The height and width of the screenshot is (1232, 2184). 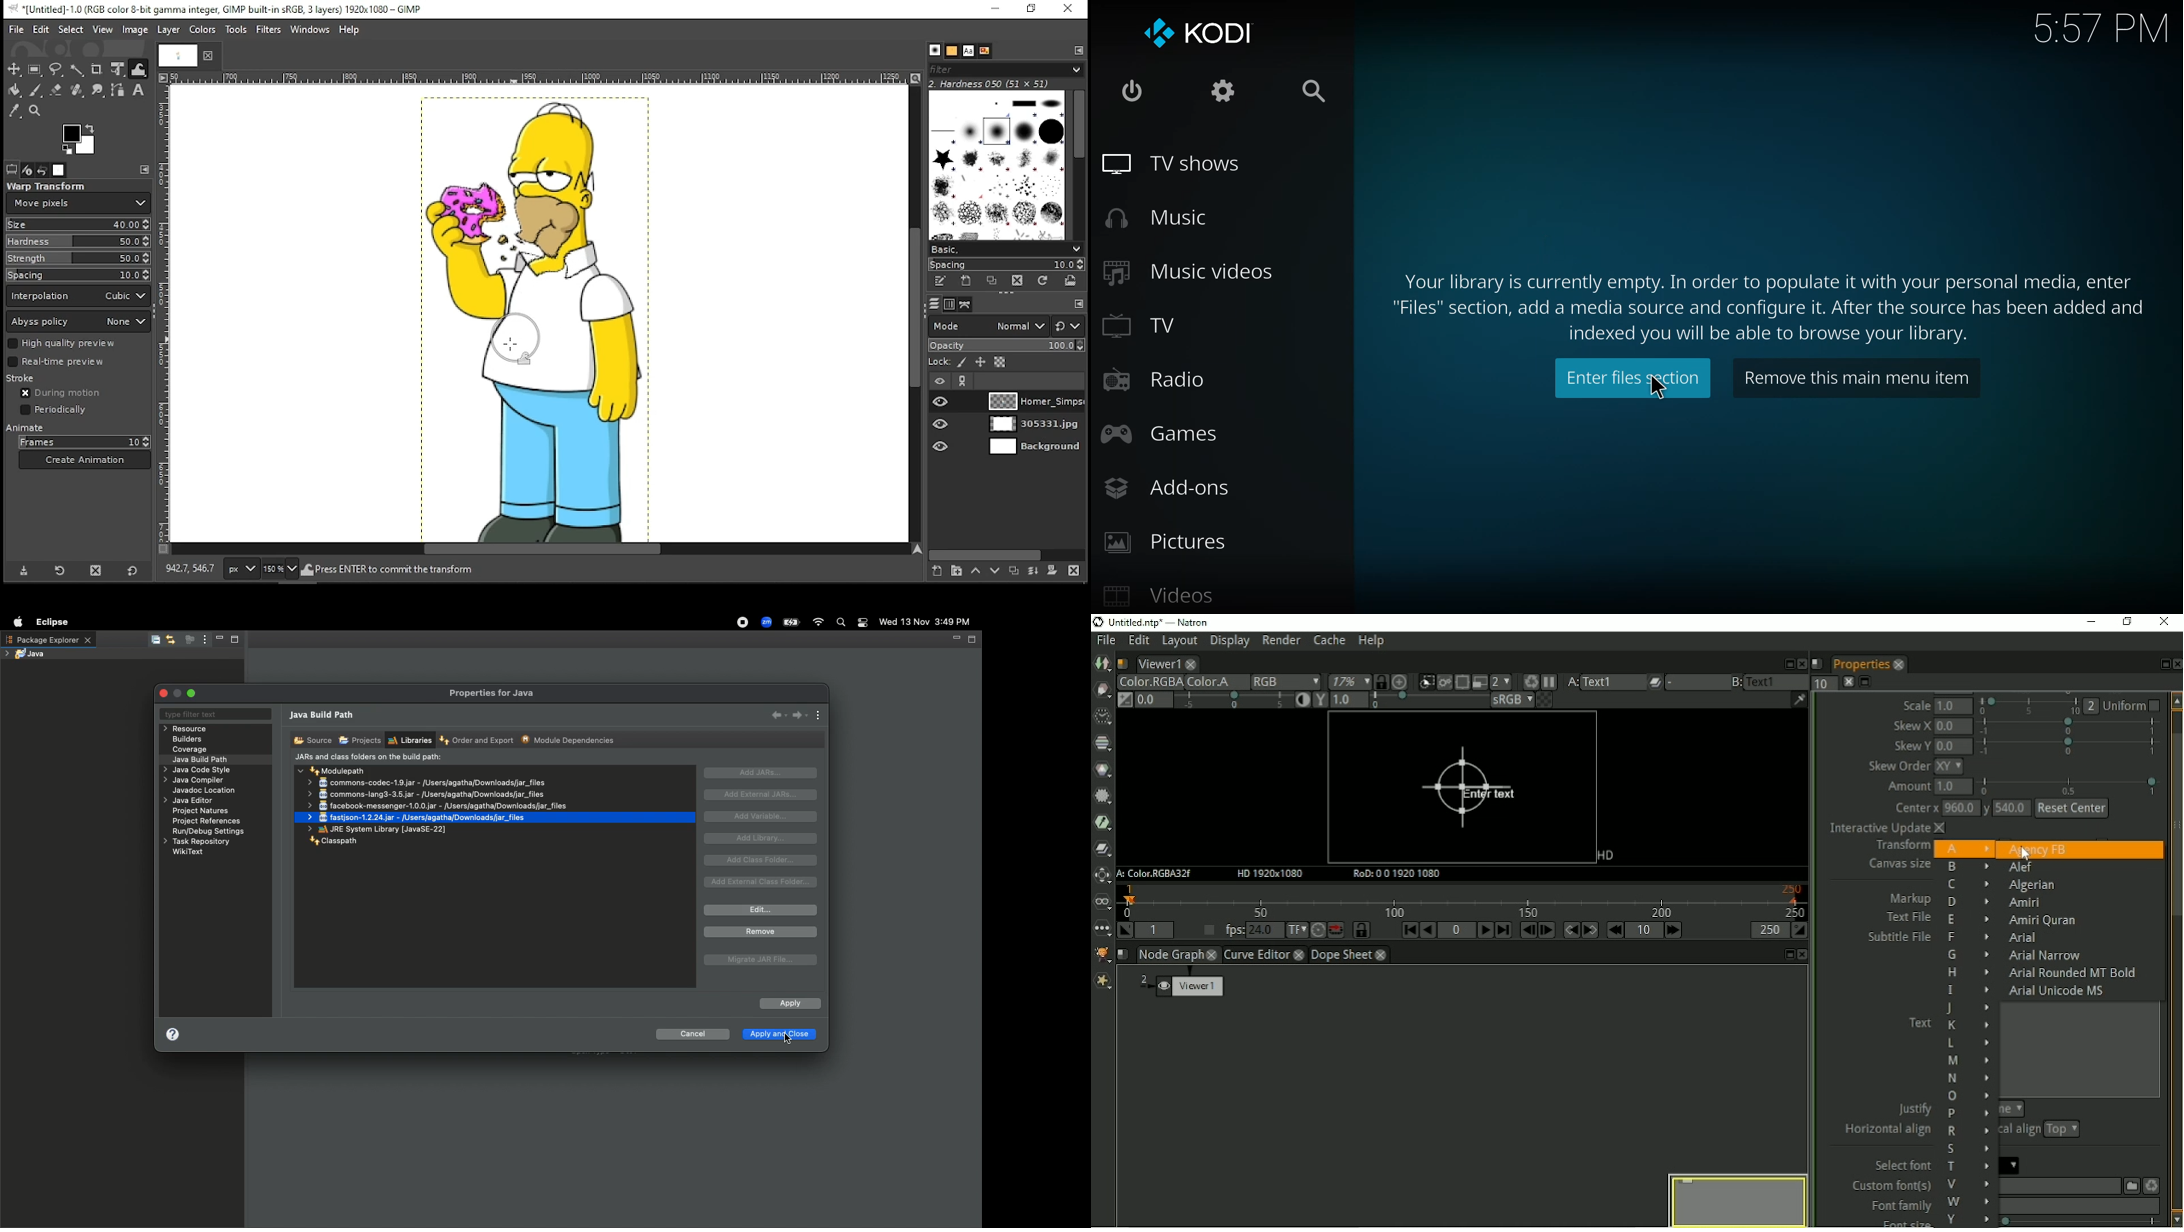 What do you see at coordinates (1068, 326) in the screenshot?
I see `switch to another group of modes` at bounding box center [1068, 326].